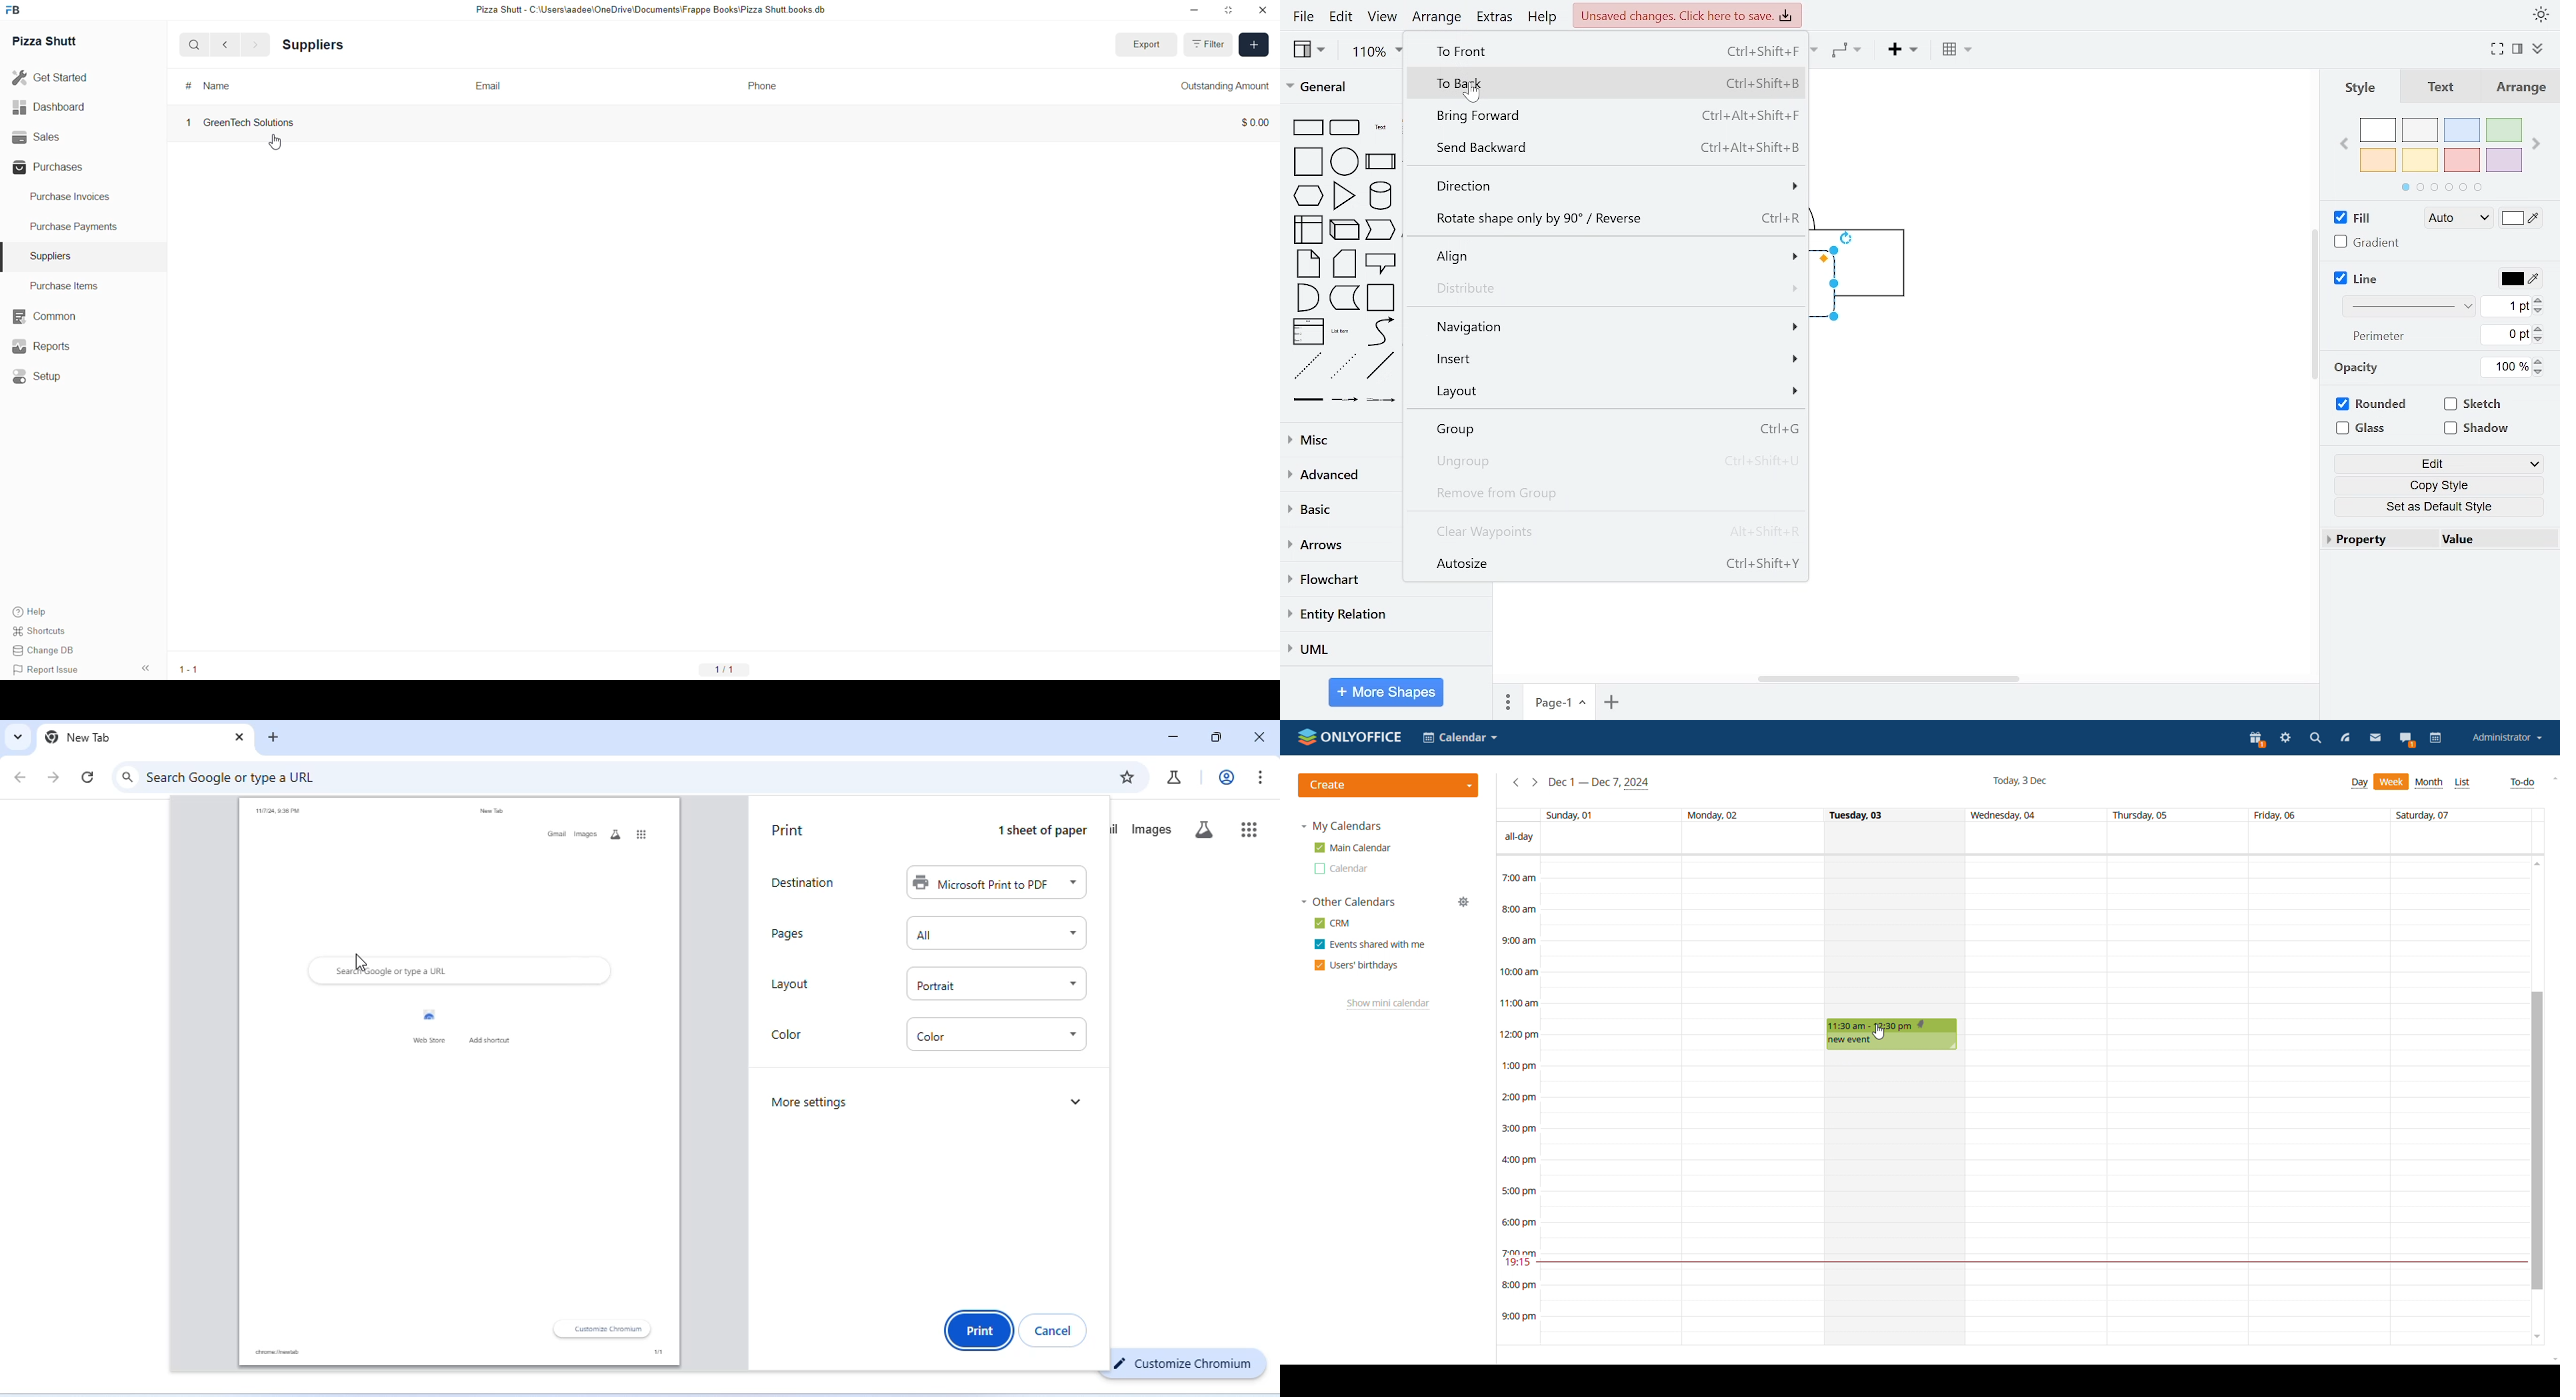 The width and height of the screenshot is (2576, 1400). What do you see at coordinates (1227, 11) in the screenshot?
I see `restore down` at bounding box center [1227, 11].